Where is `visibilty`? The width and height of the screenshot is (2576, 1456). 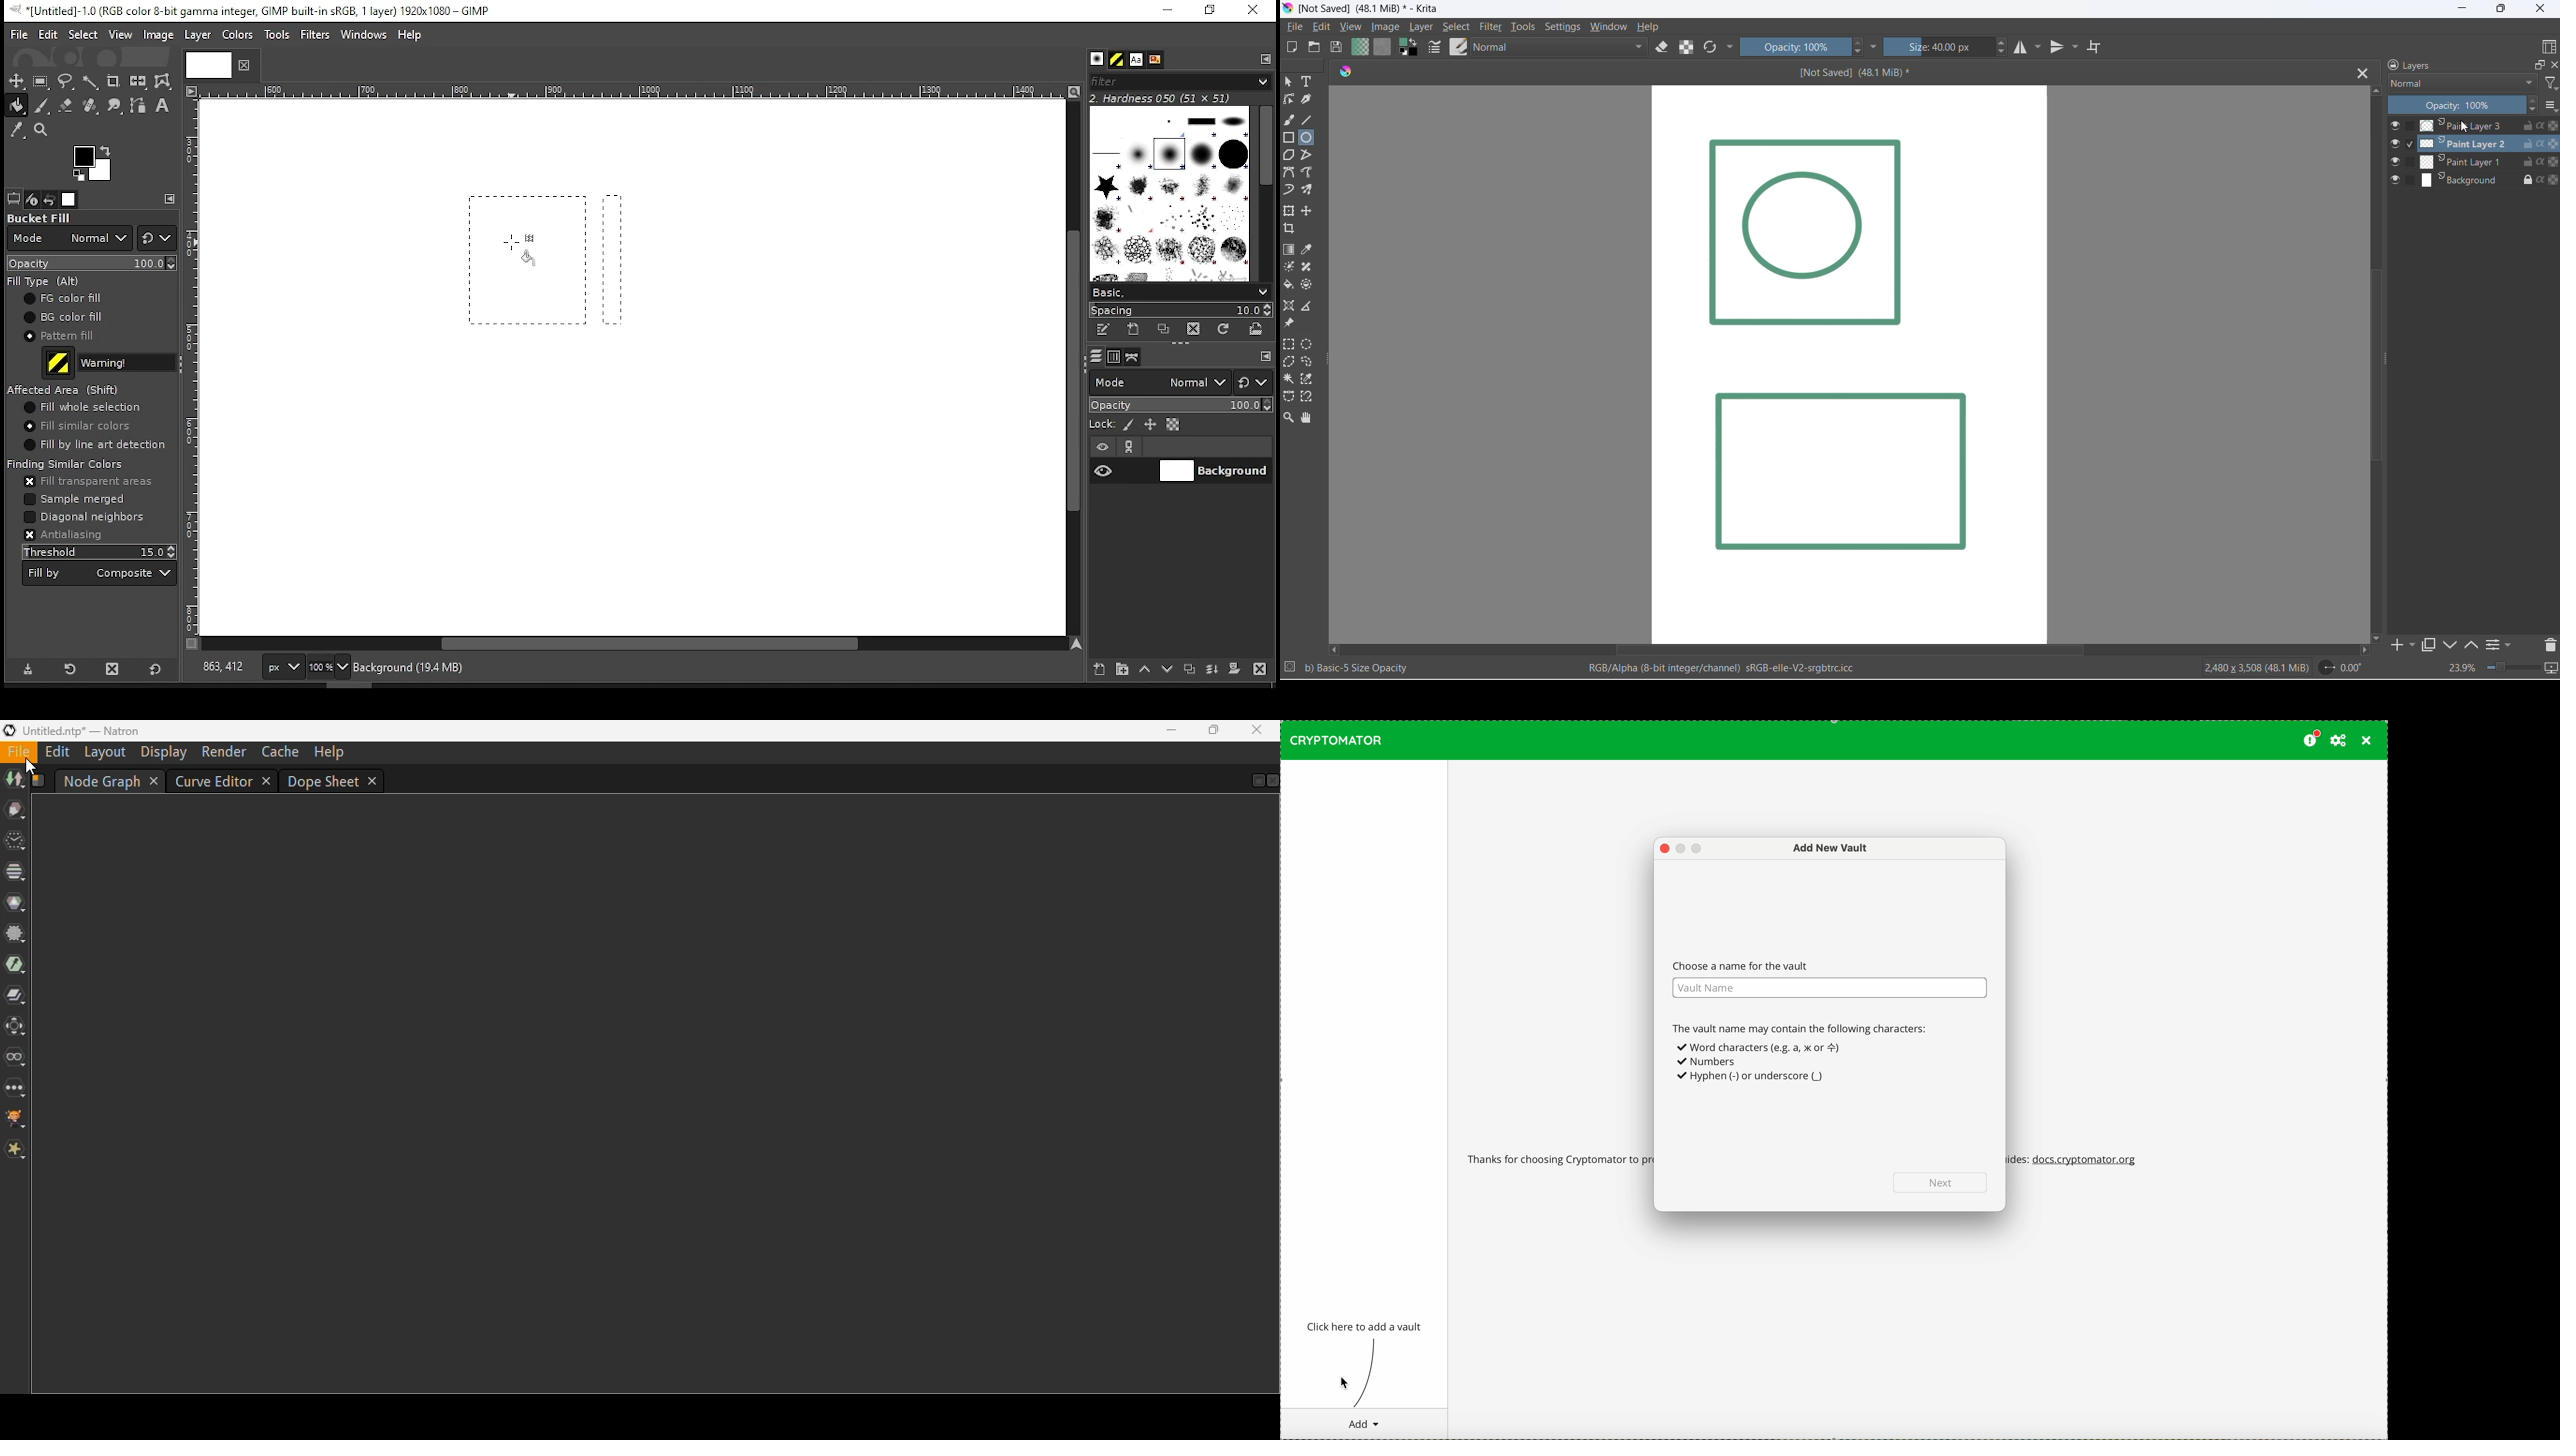
visibilty is located at coordinates (2395, 180).